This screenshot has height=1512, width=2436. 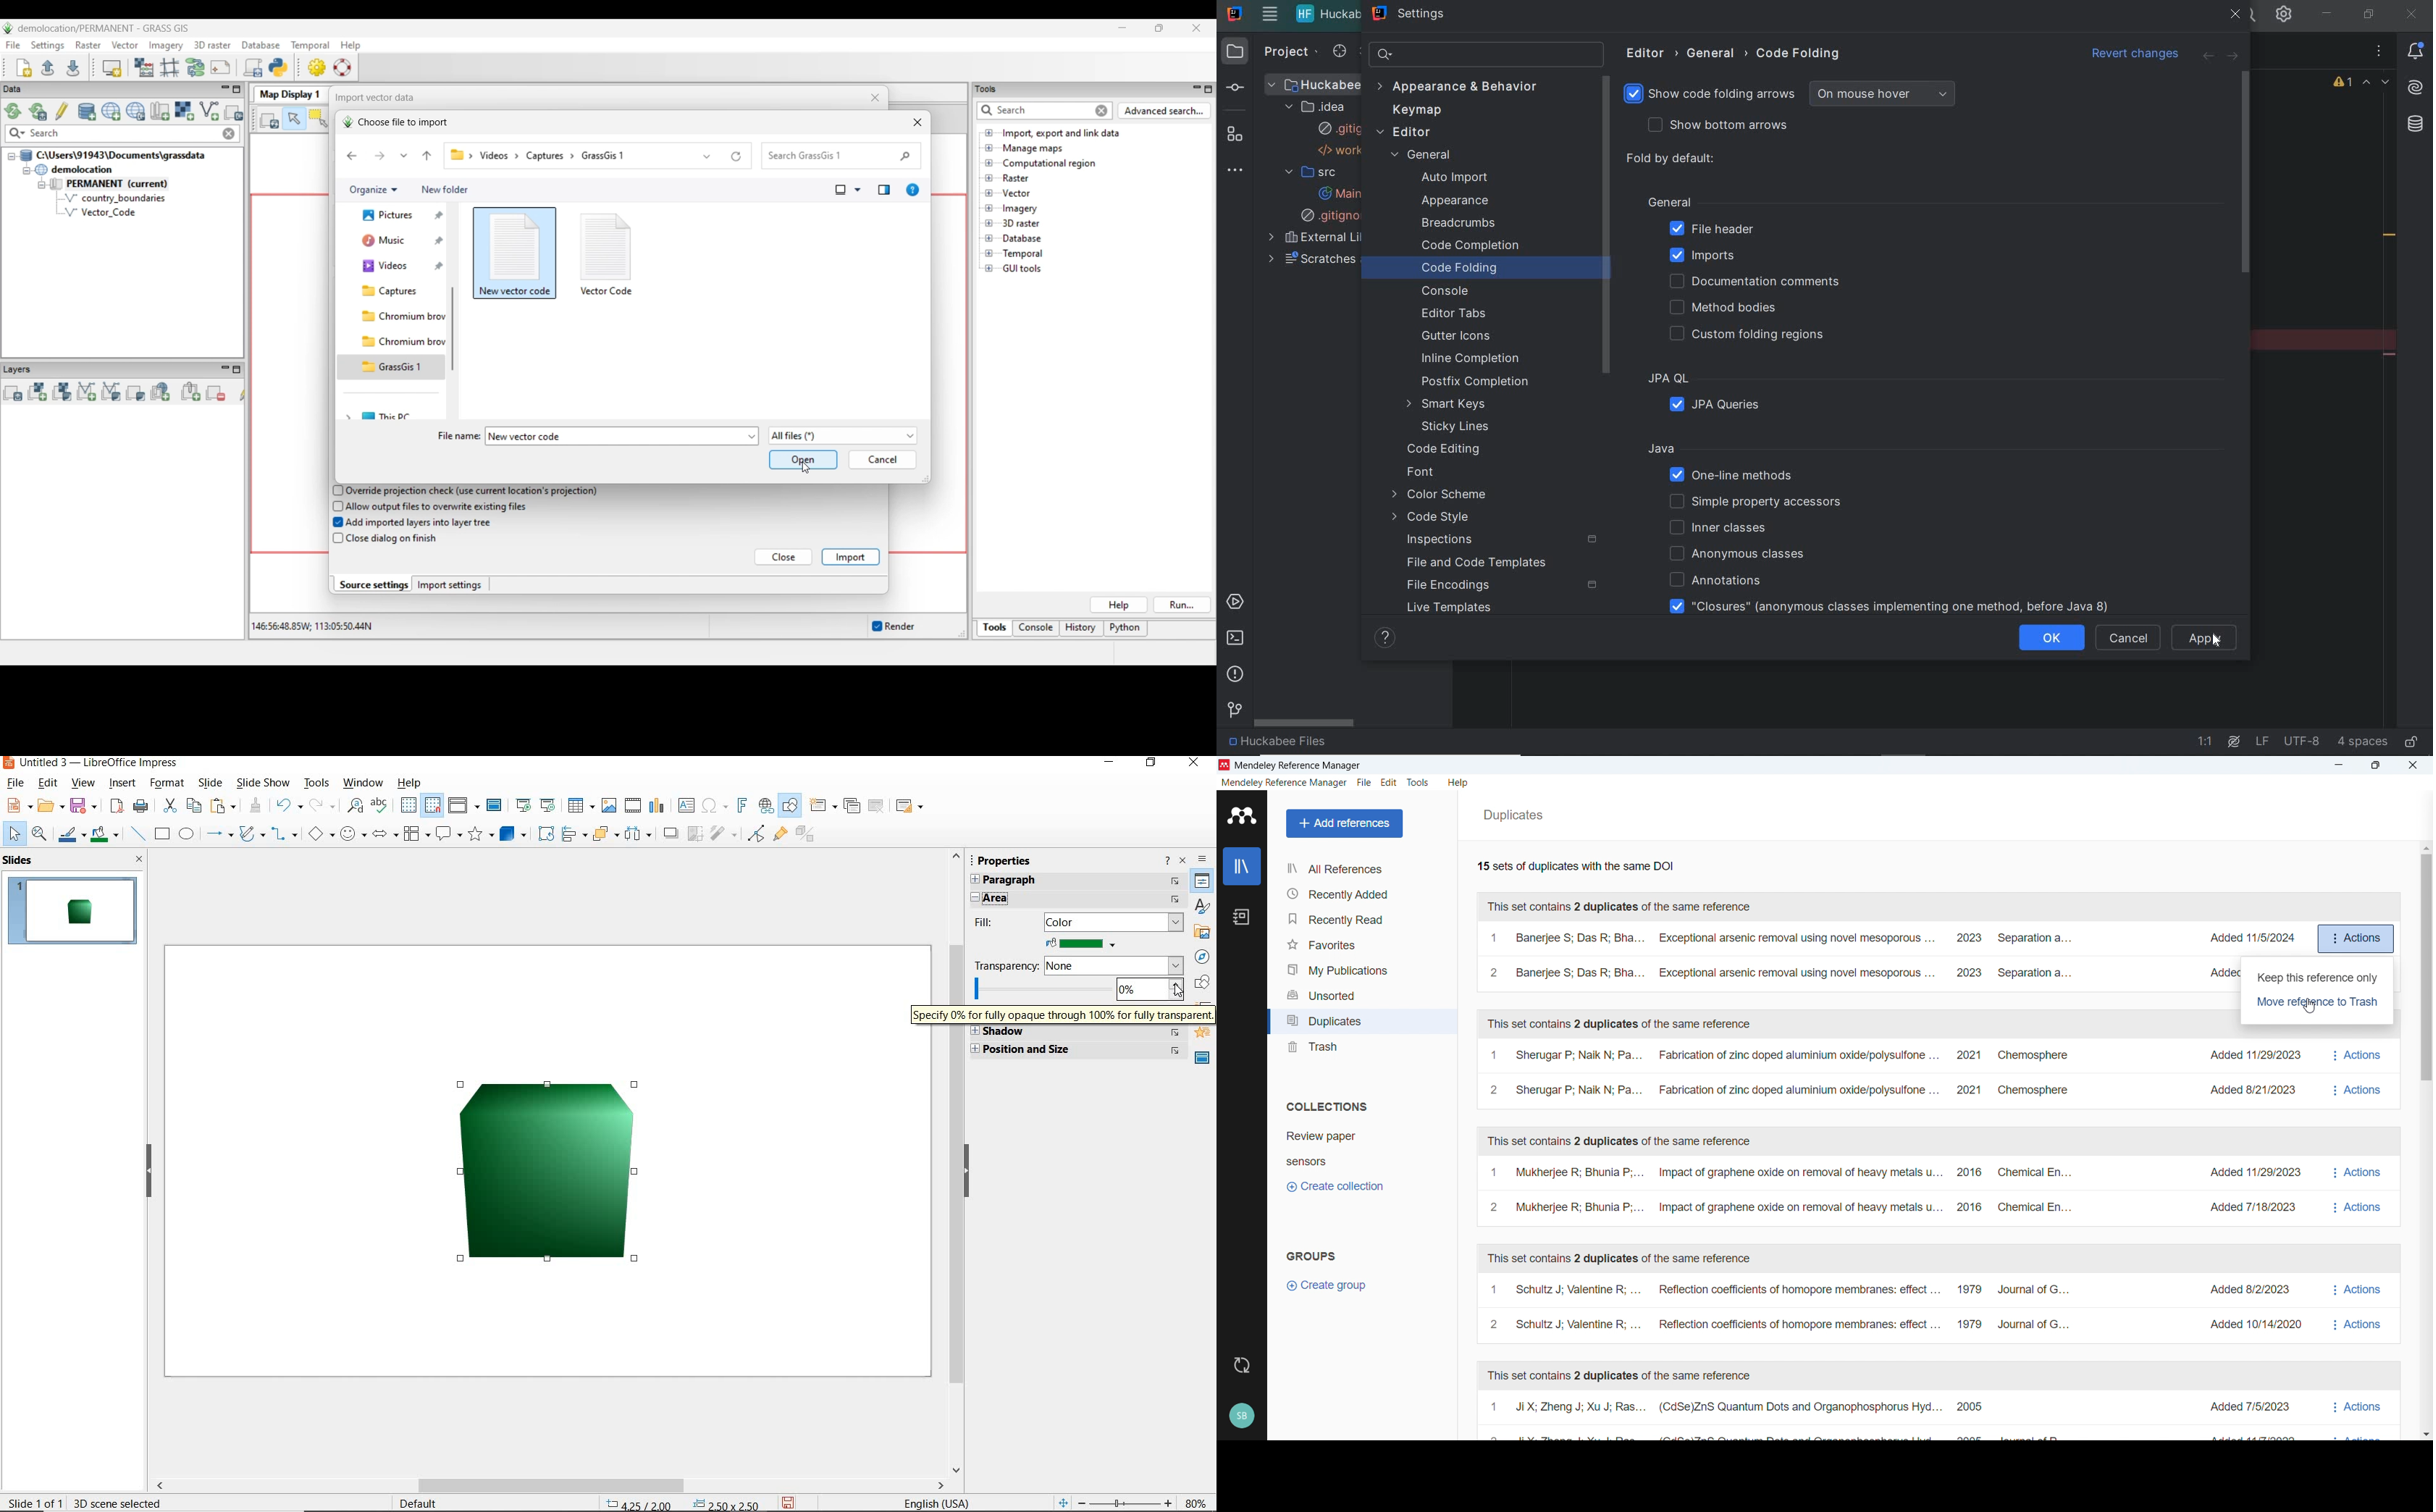 I want to click on find and replace, so click(x=353, y=806).